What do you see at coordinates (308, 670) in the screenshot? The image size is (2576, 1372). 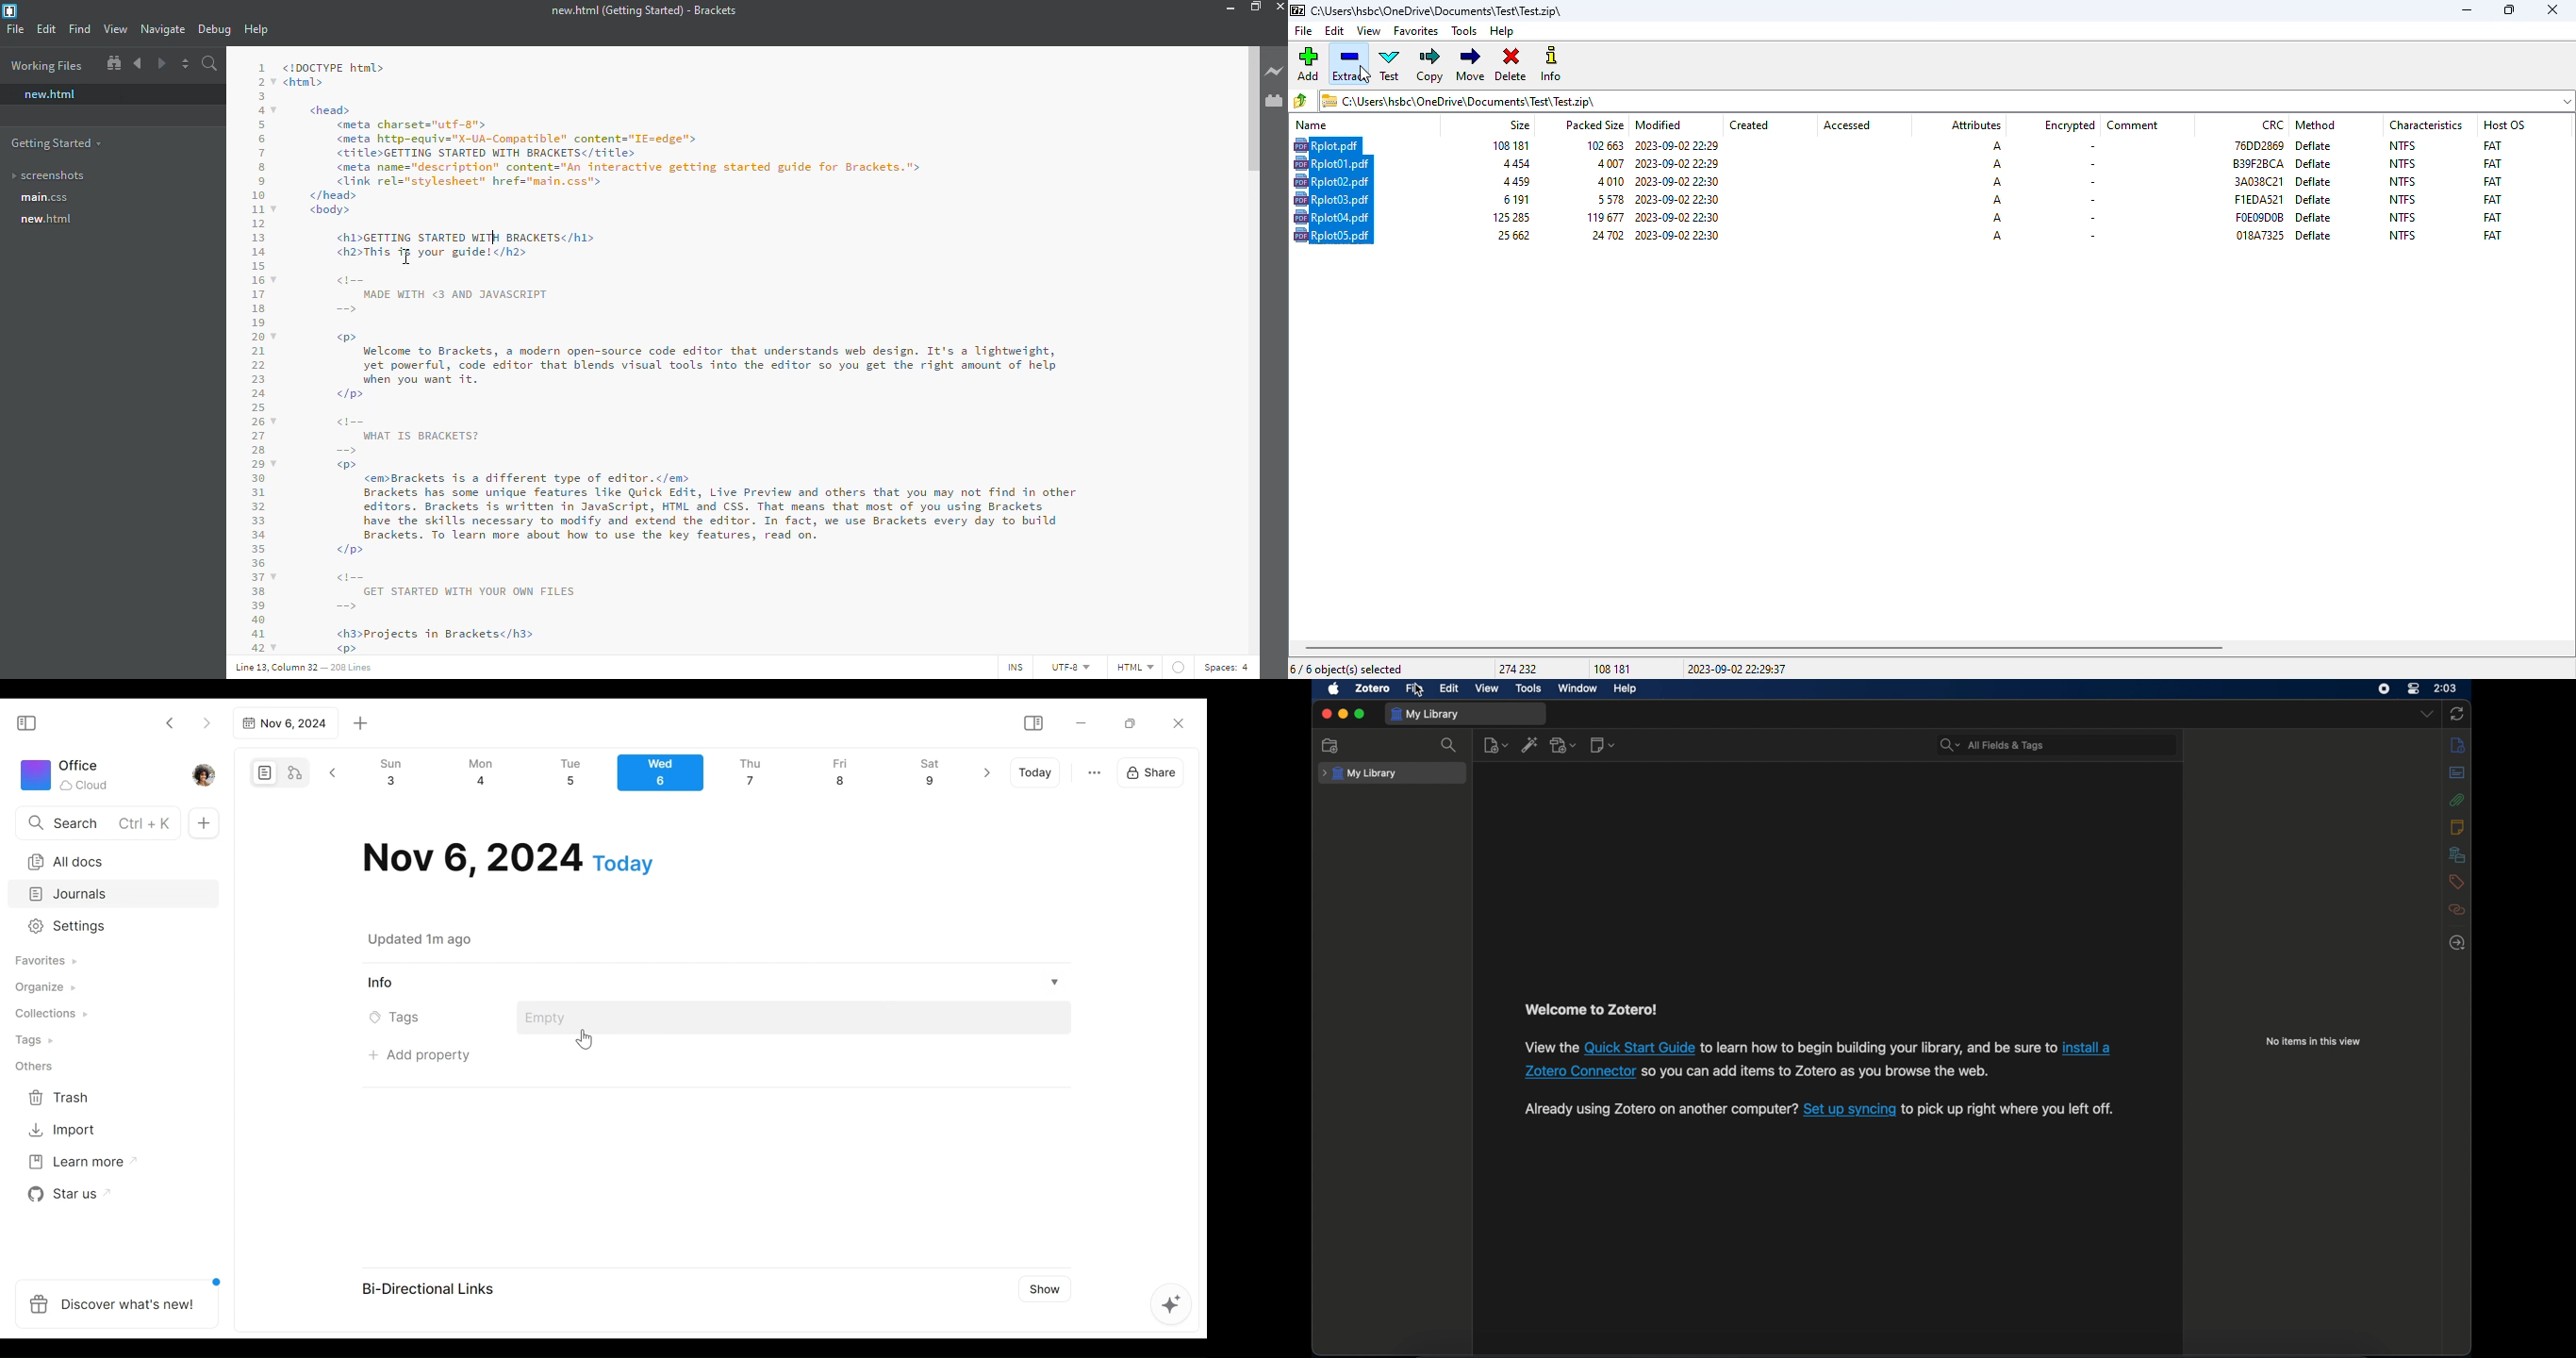 I see `line 13, column 31- 208 lines` at bounding box center [308, 670].